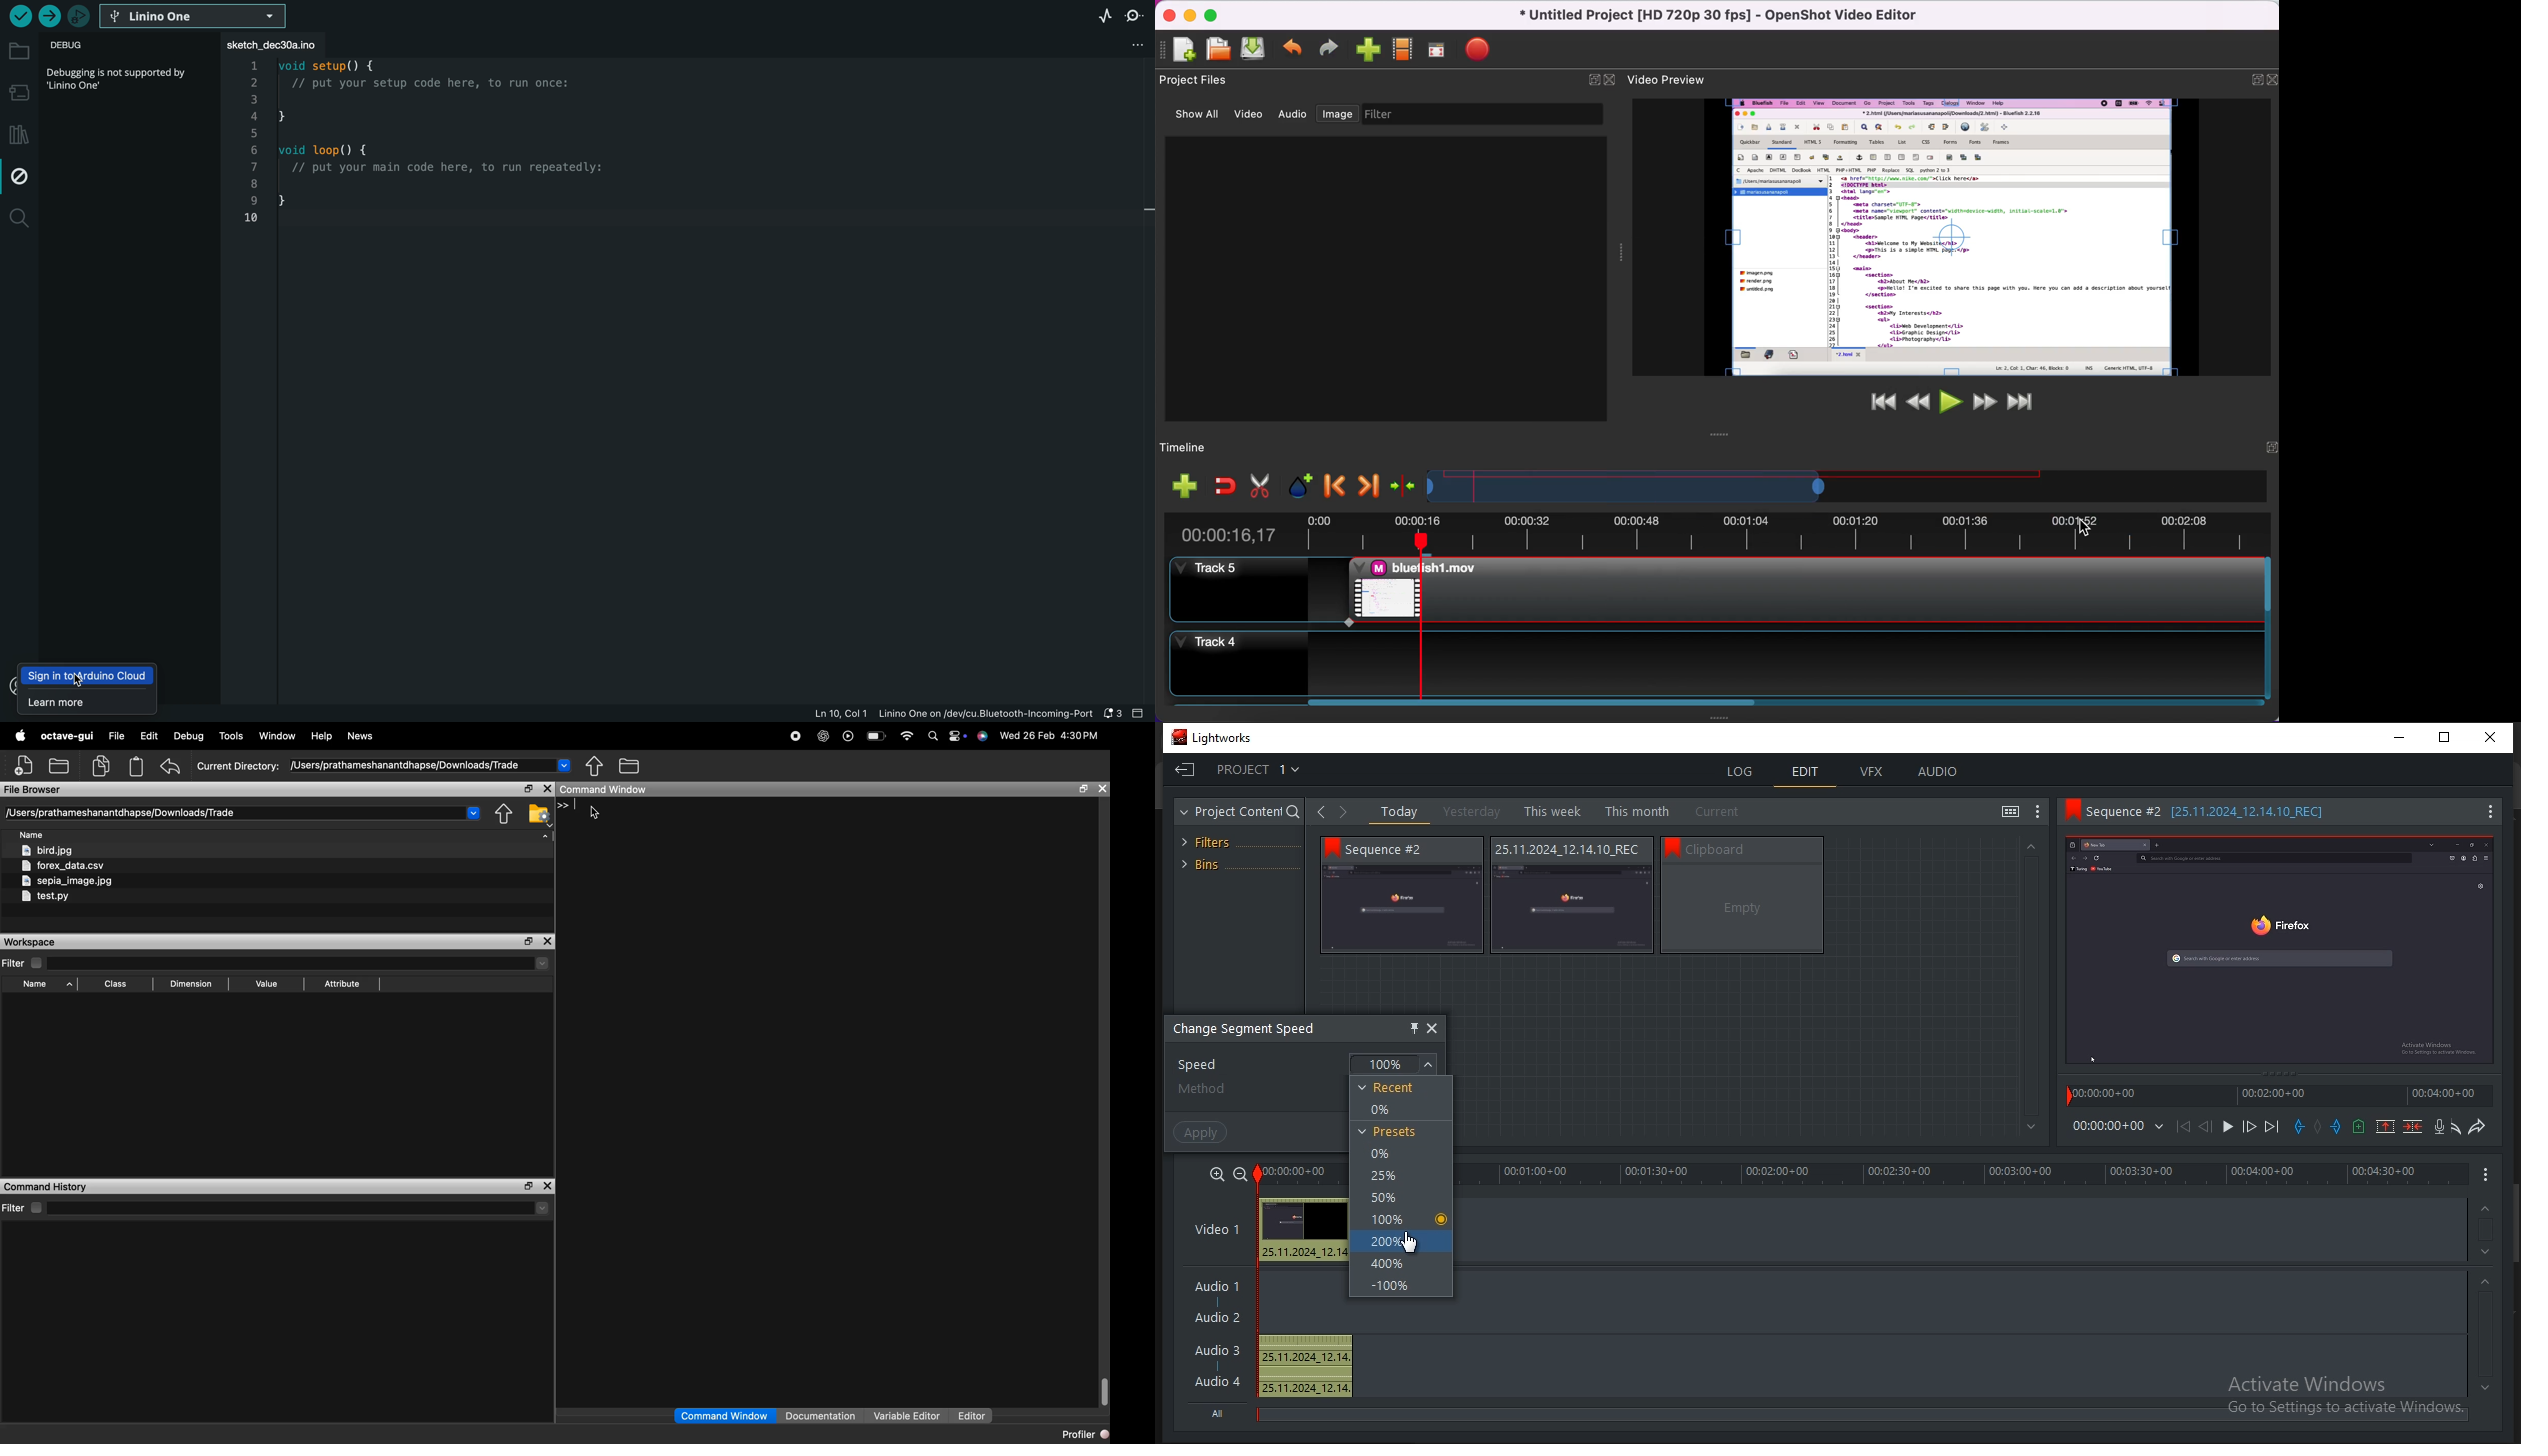 Image resolution: width=2548 pixels, height=1456 pixels. Describe the element at coordinates (18, 16) in the screenshot. I see `verify` at that location.